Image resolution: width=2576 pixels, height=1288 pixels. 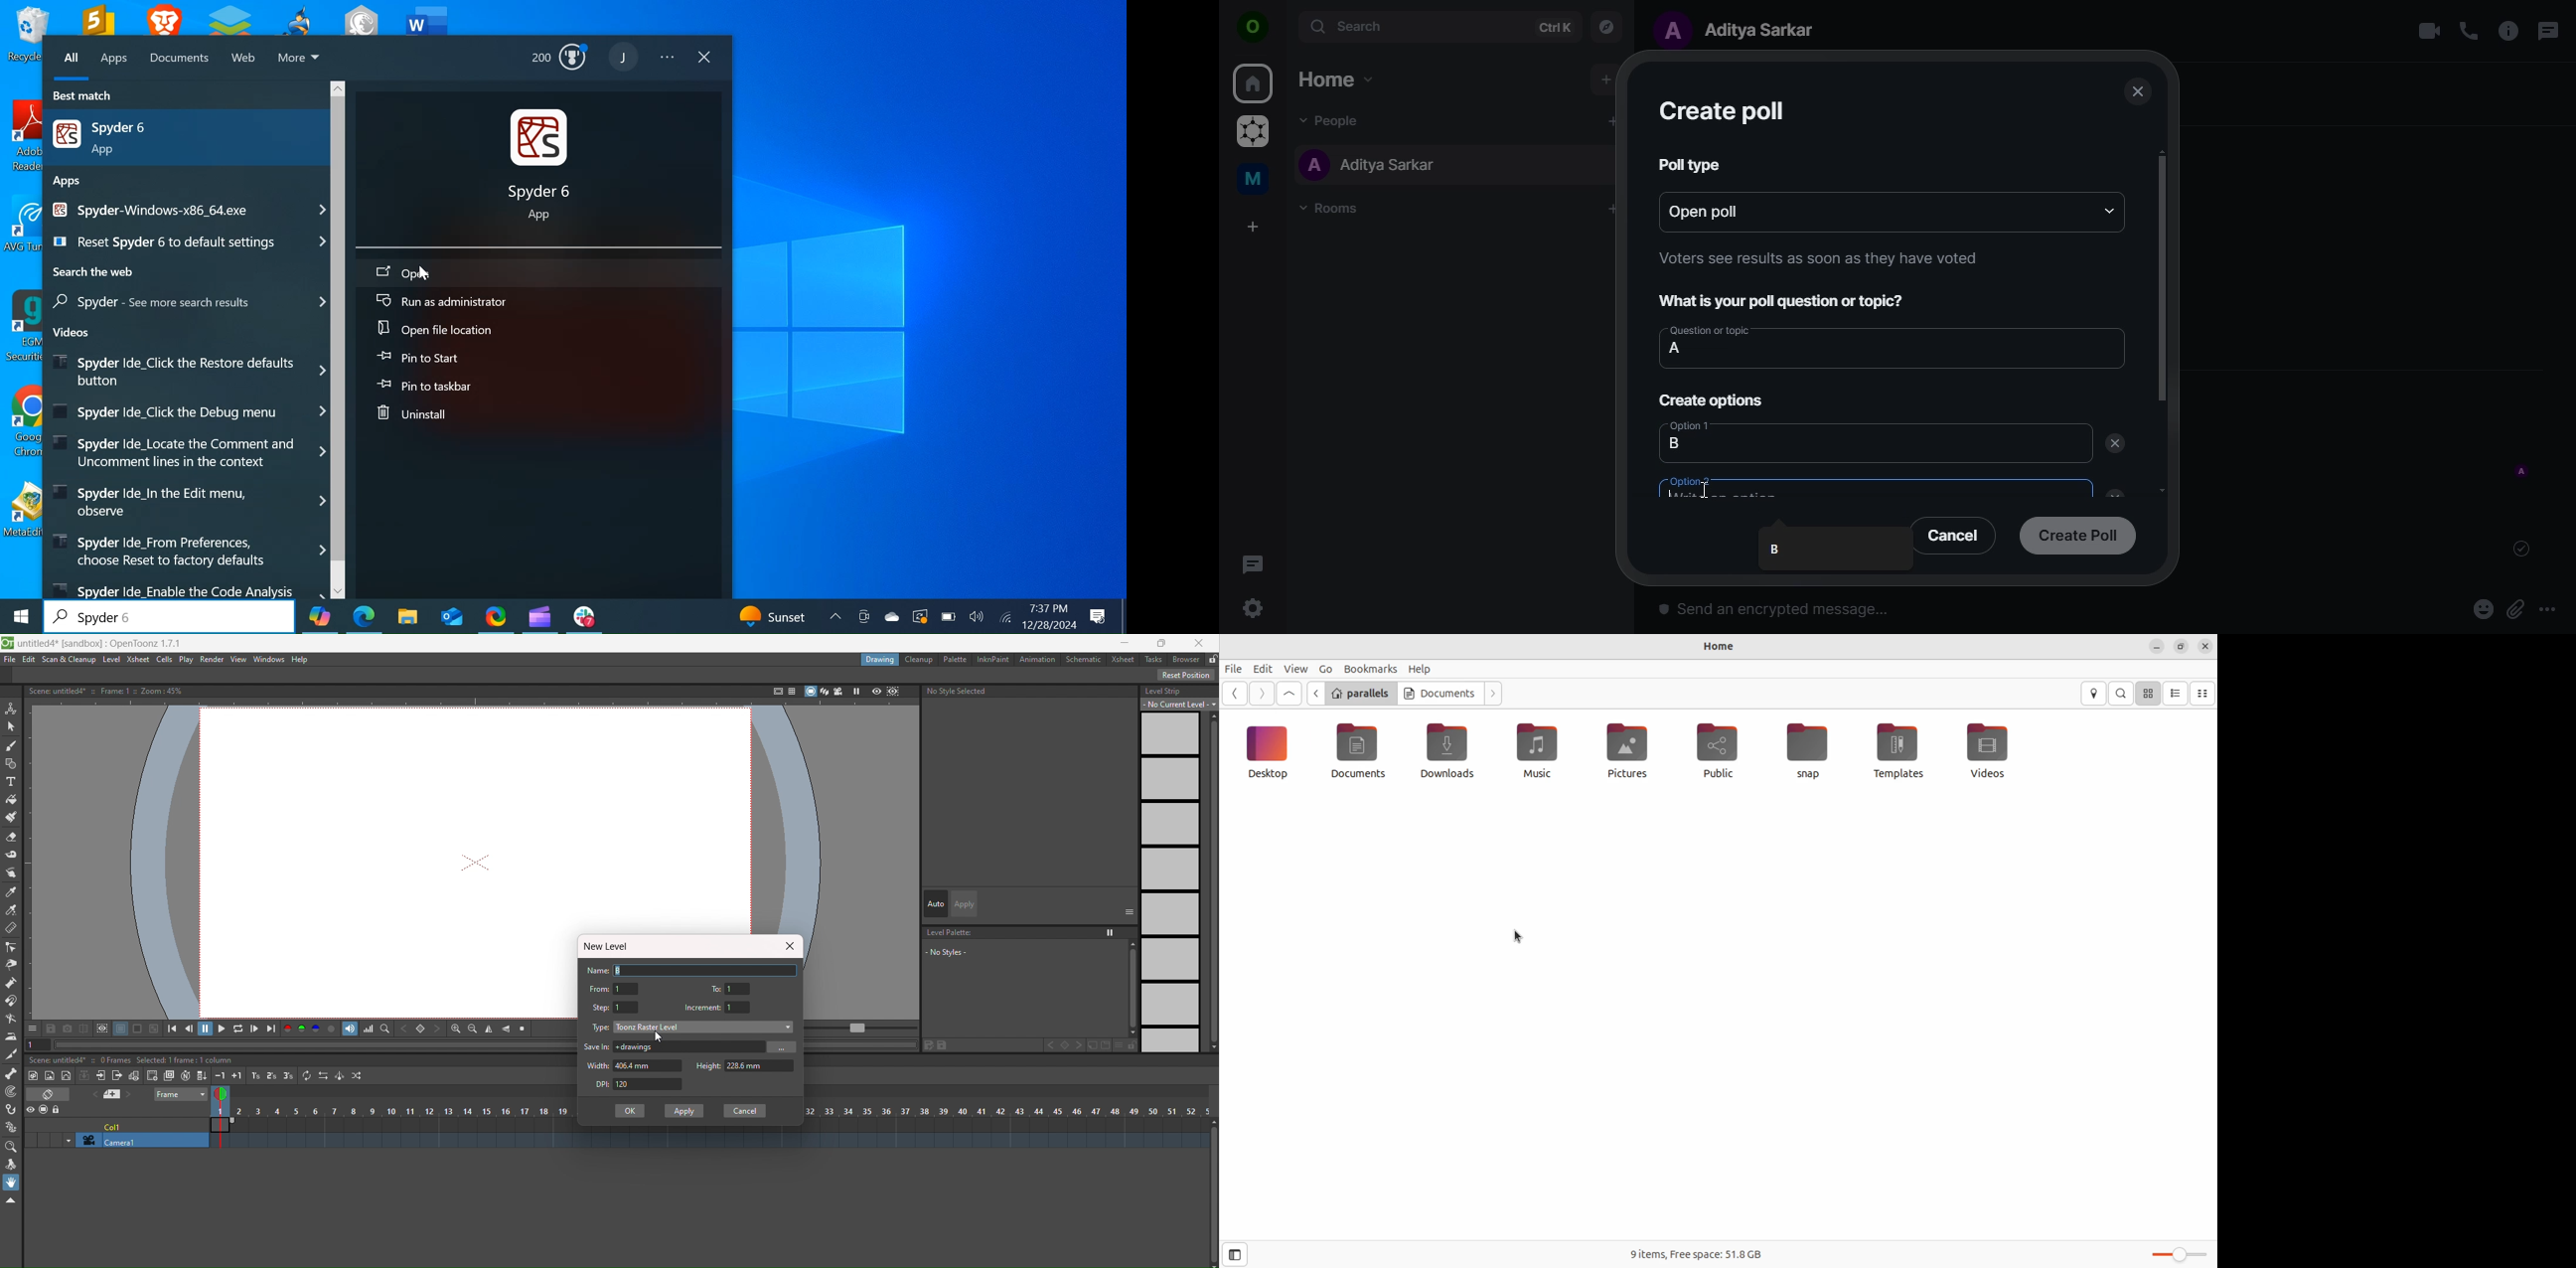 What do you see at coordinates (781, 1046) in the screenshot?
I see `Browse` at bounding box center [781, 1046].